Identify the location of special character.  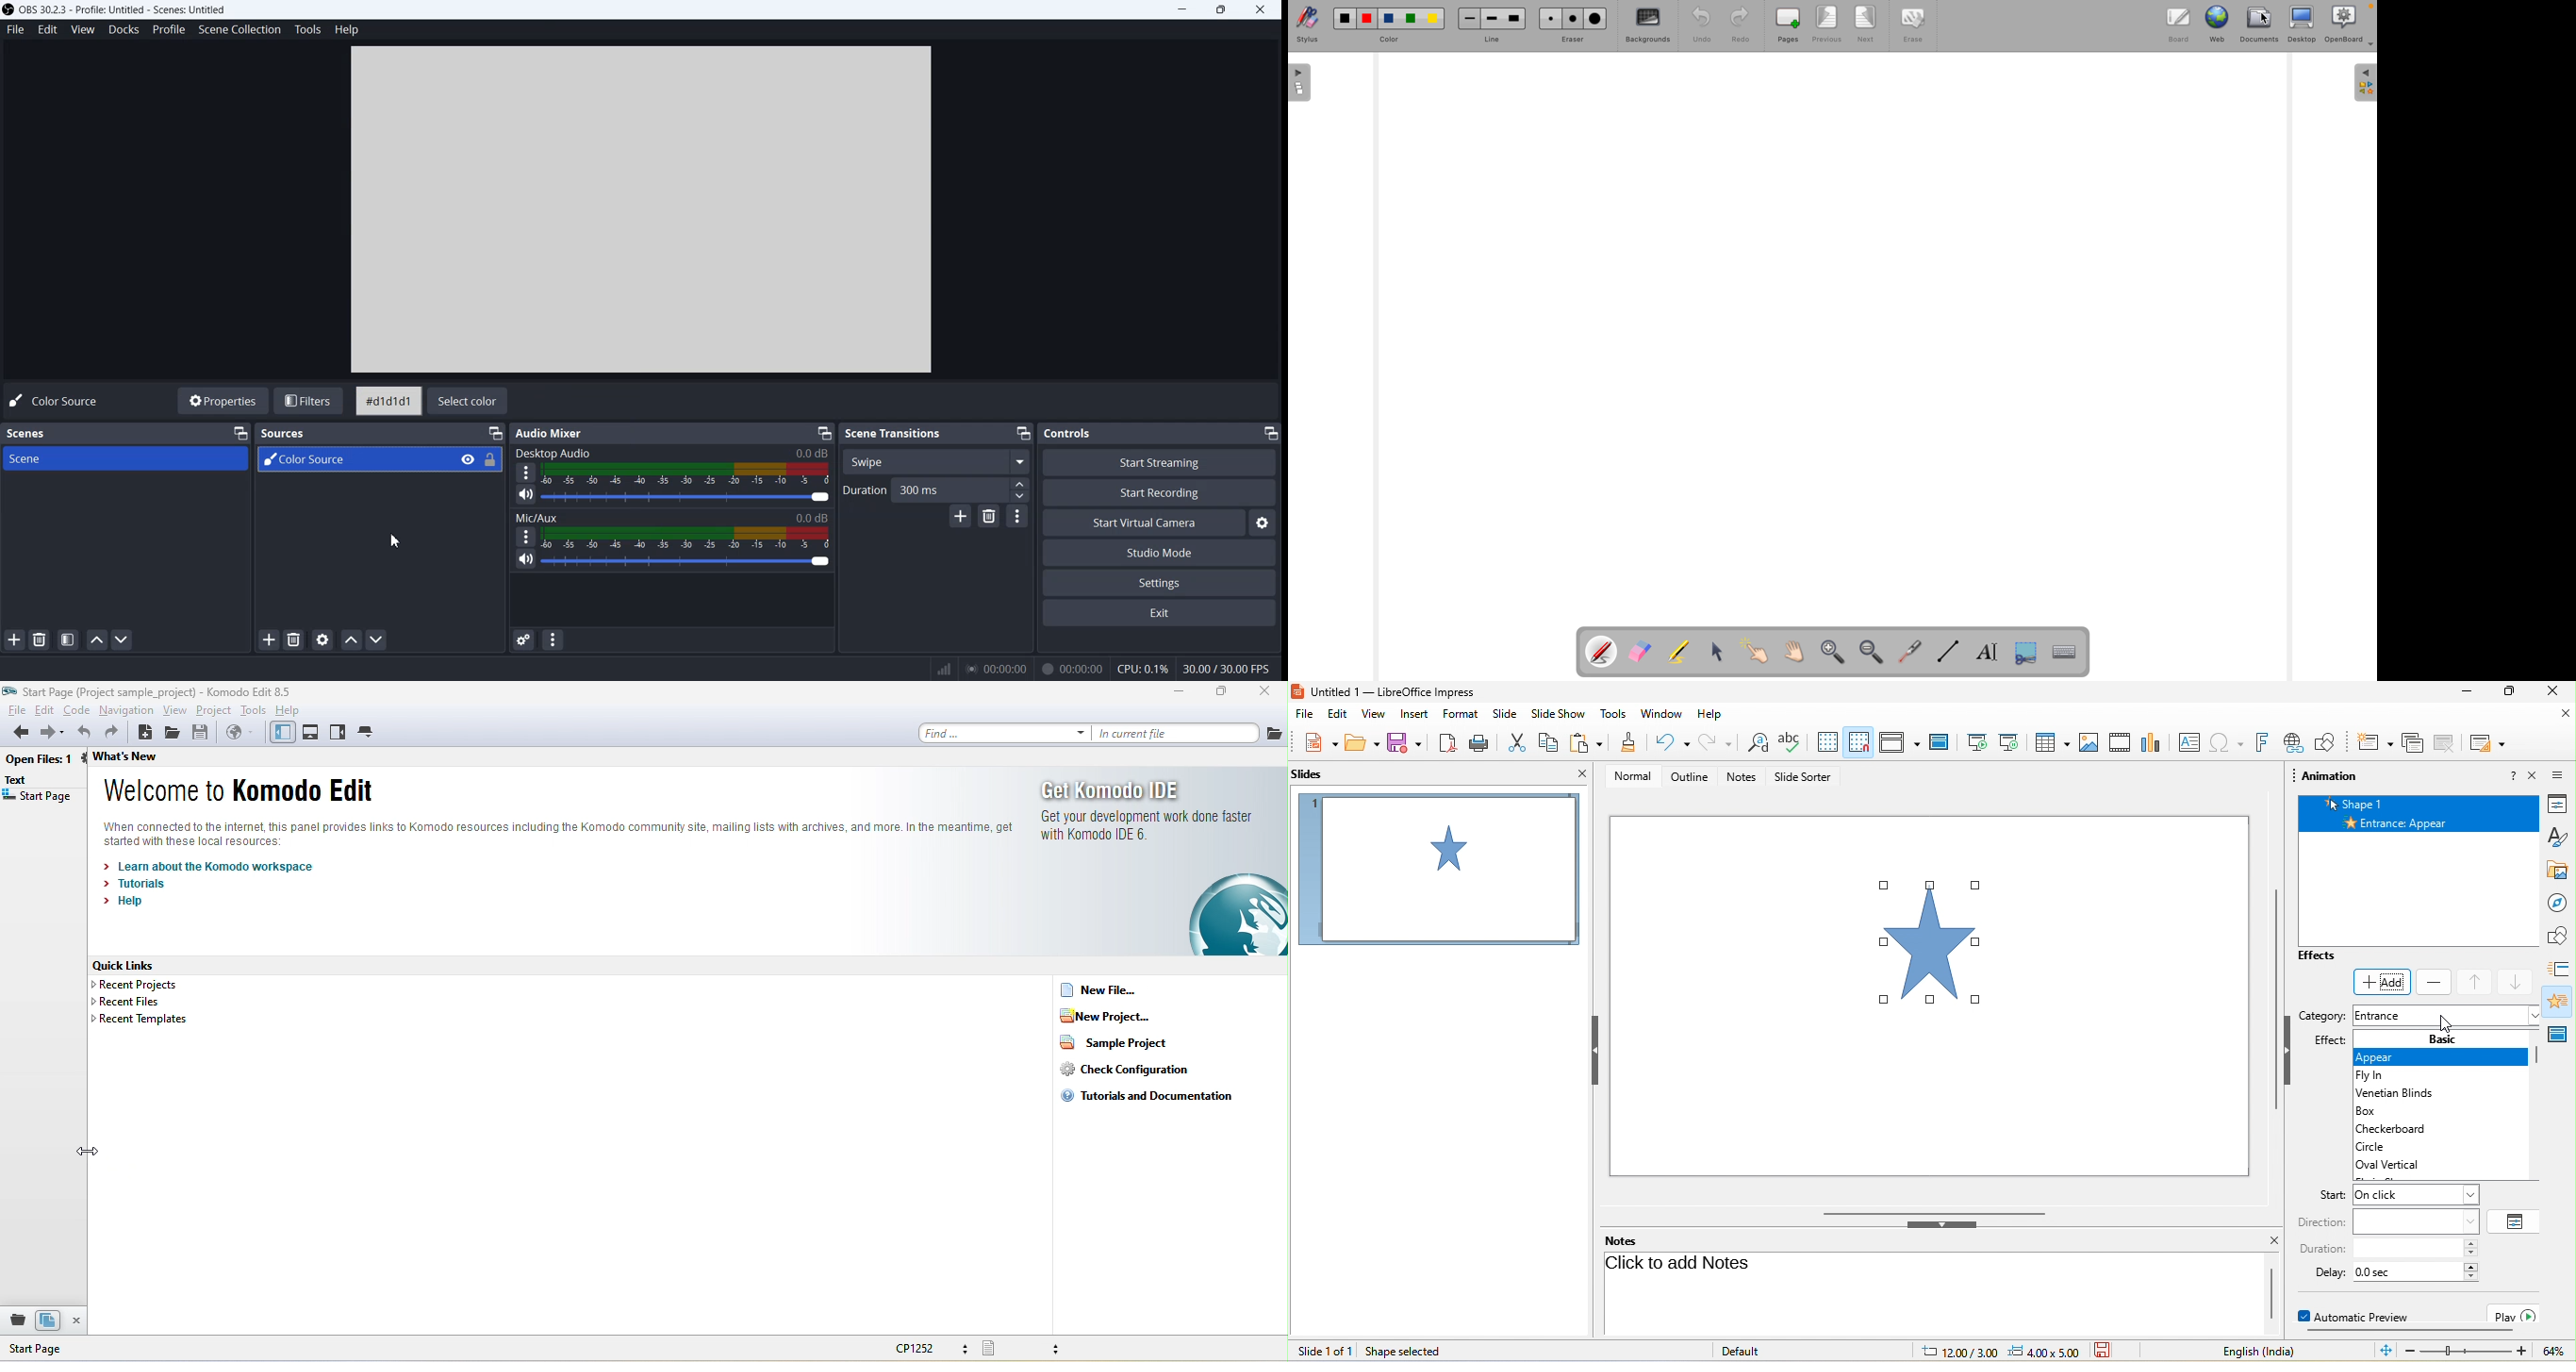
(2225, 742).